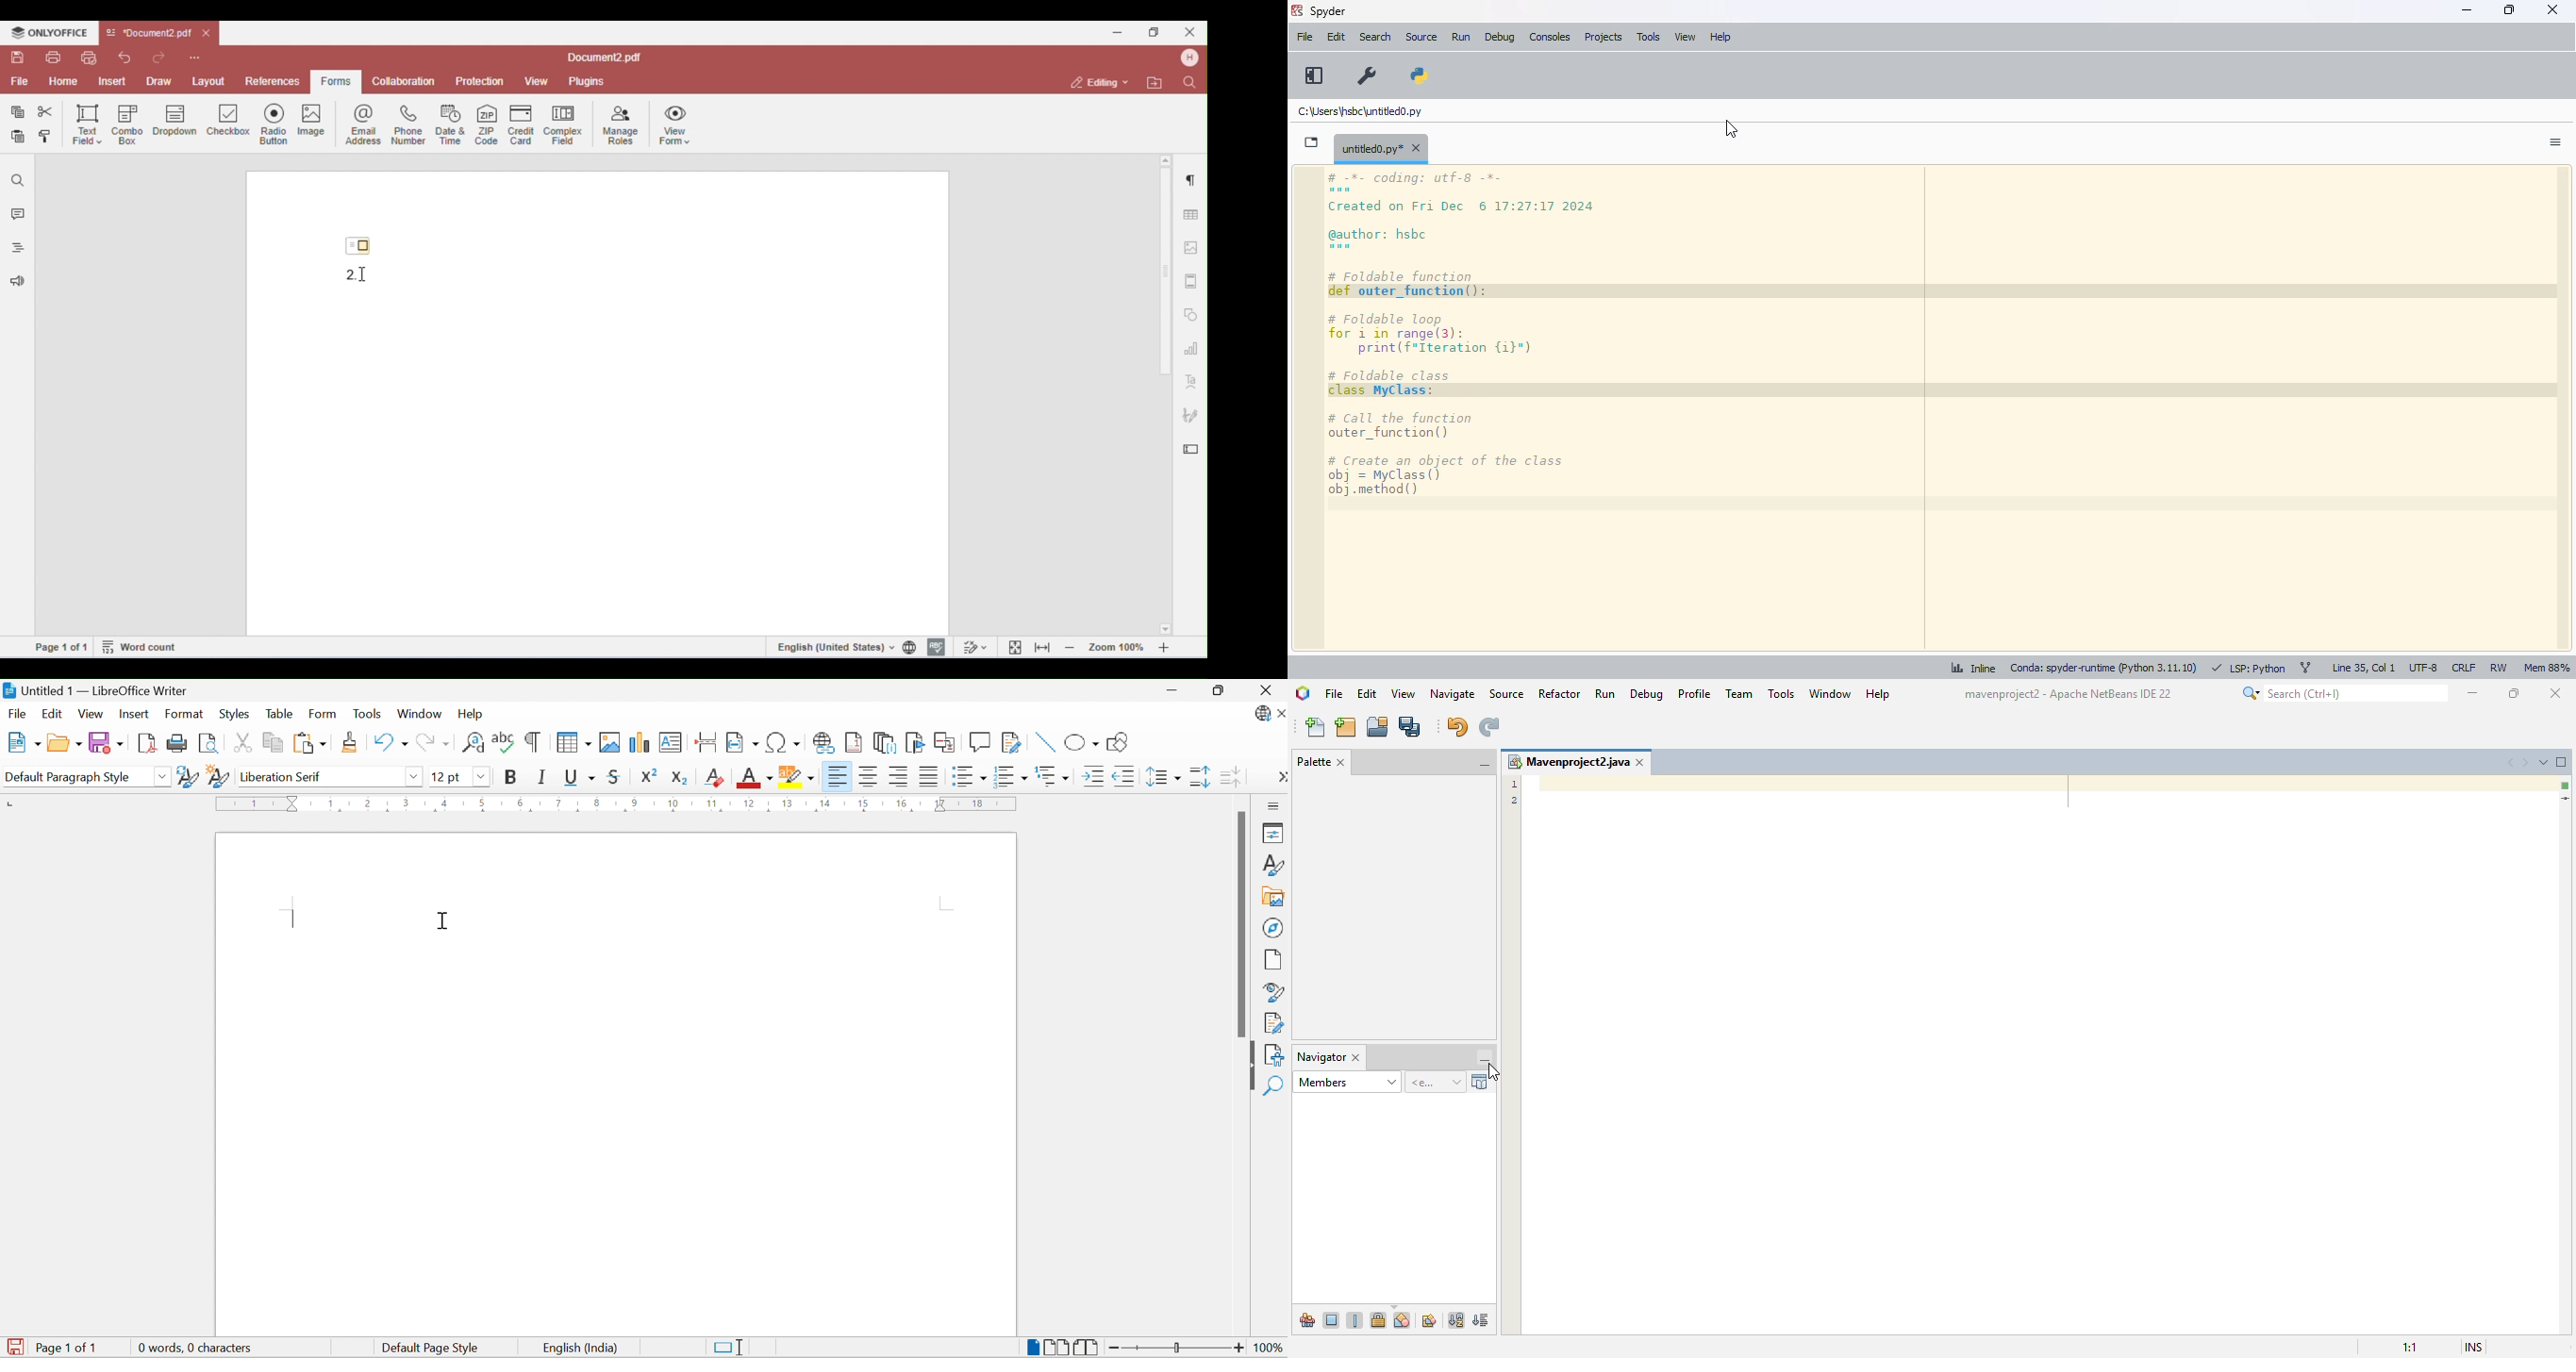  I want to click on projects, so click(1604, 38).